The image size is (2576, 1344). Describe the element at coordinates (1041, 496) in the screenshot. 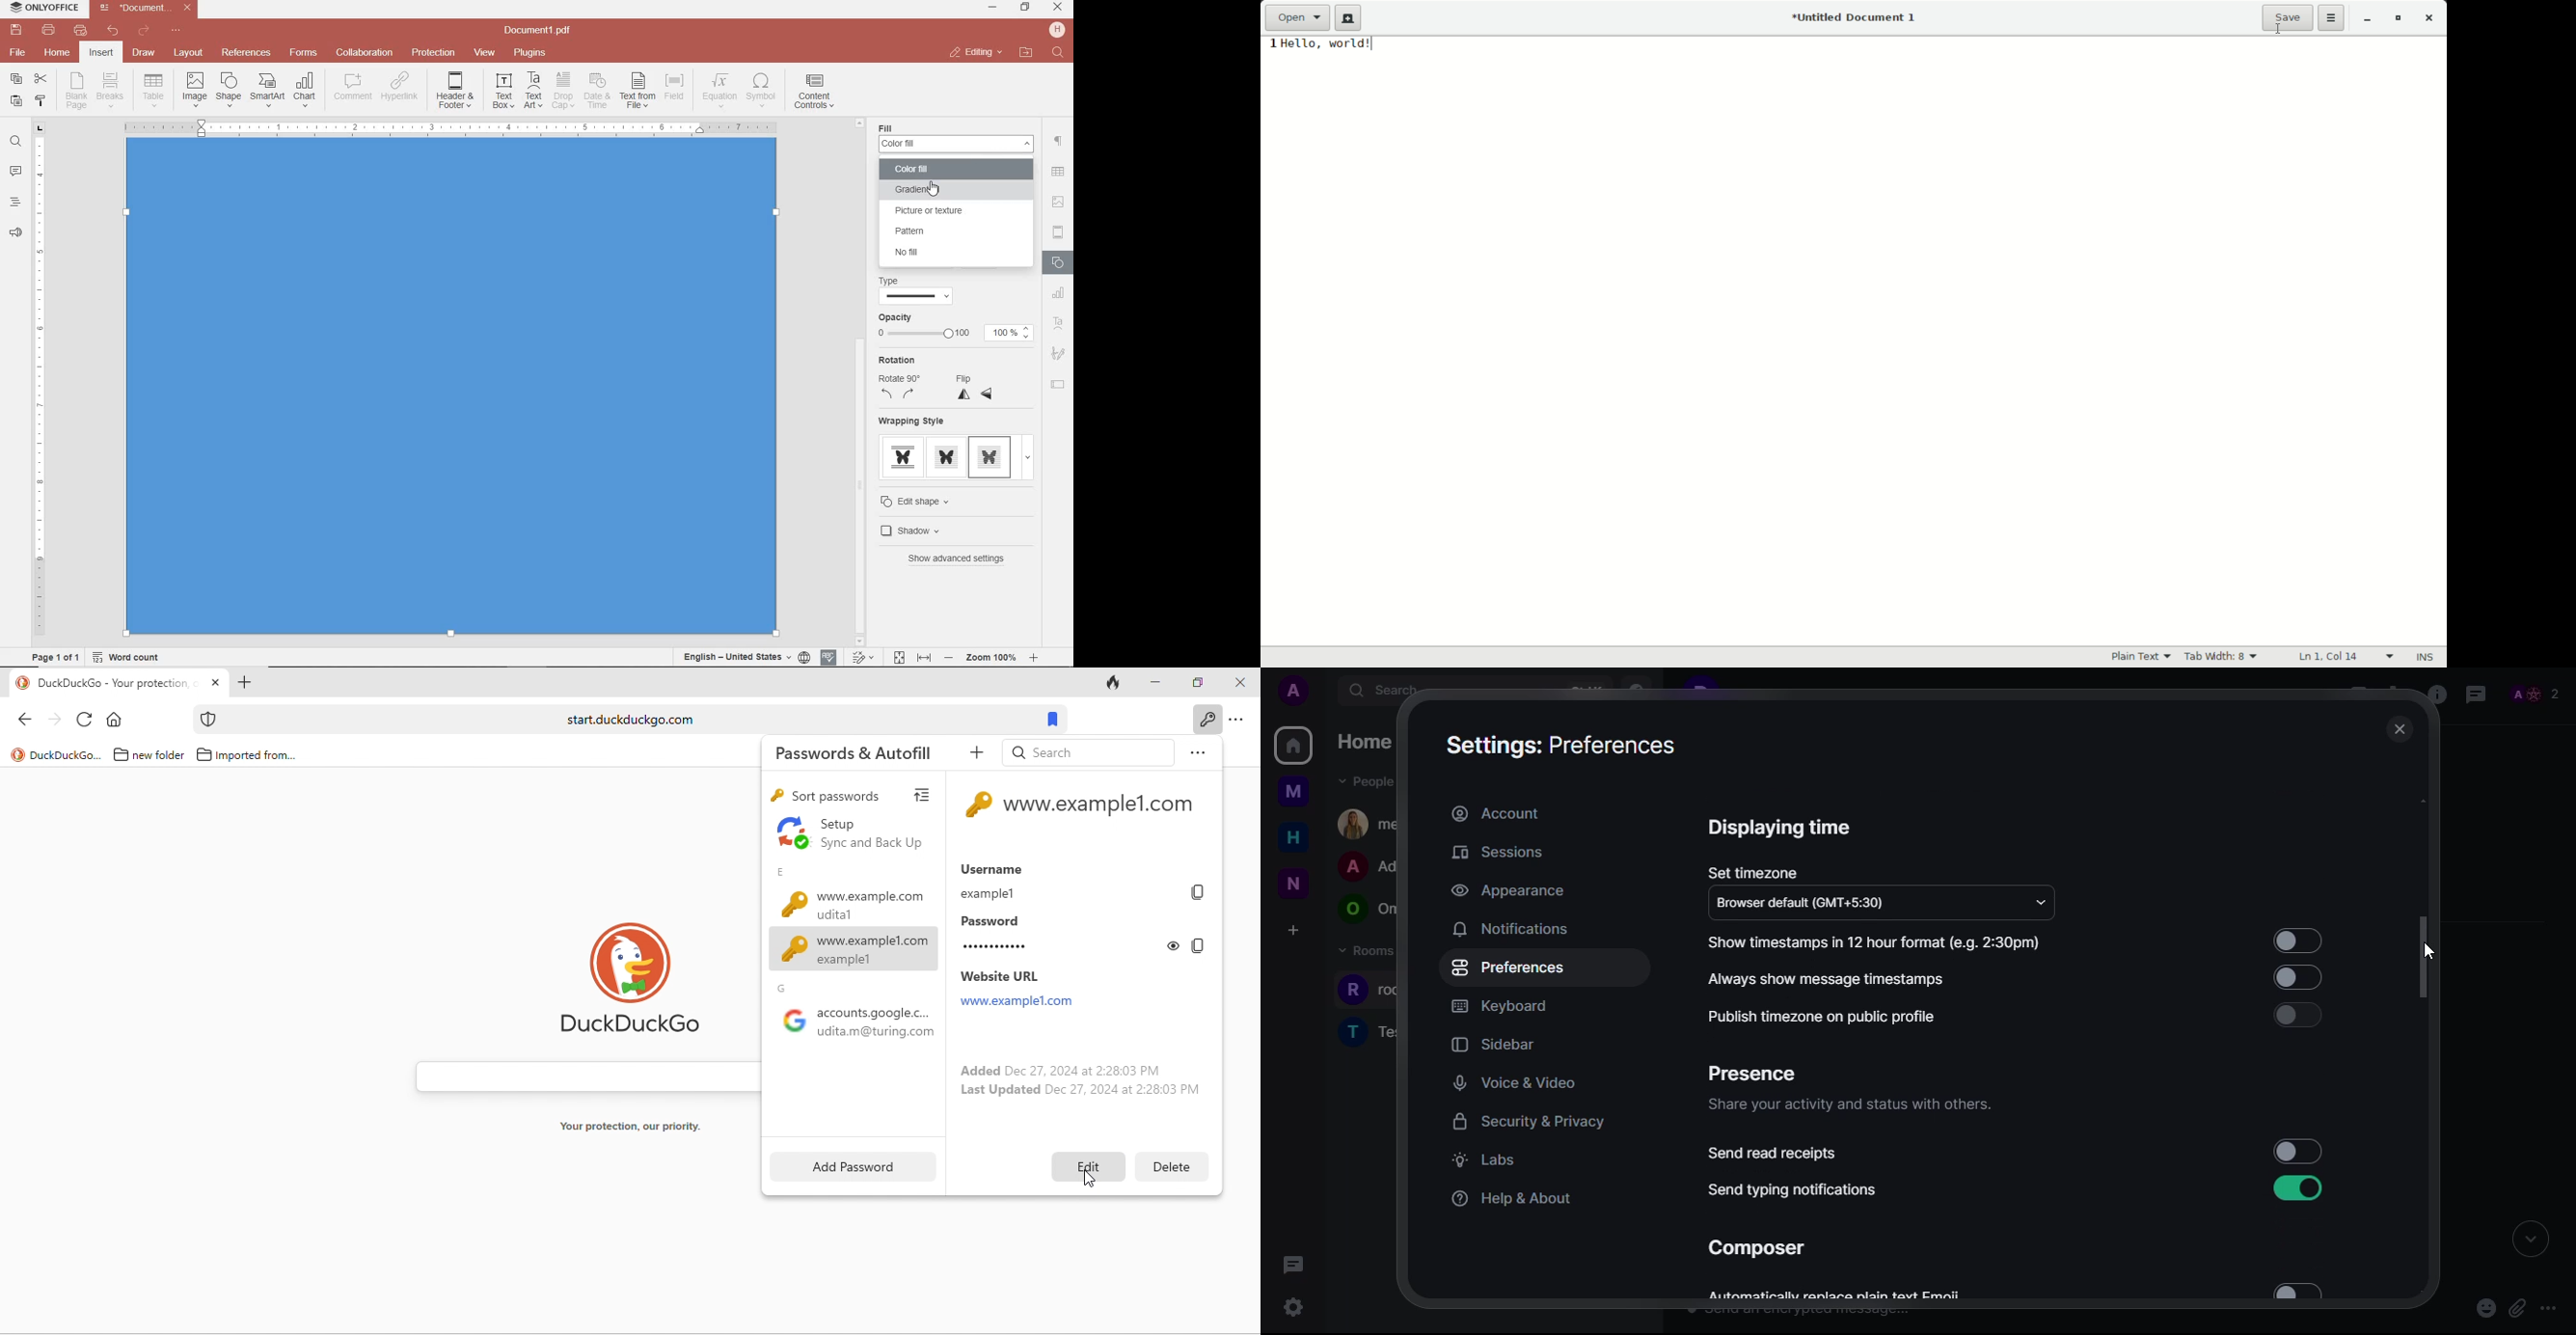

I see `scrollbar` at that location.